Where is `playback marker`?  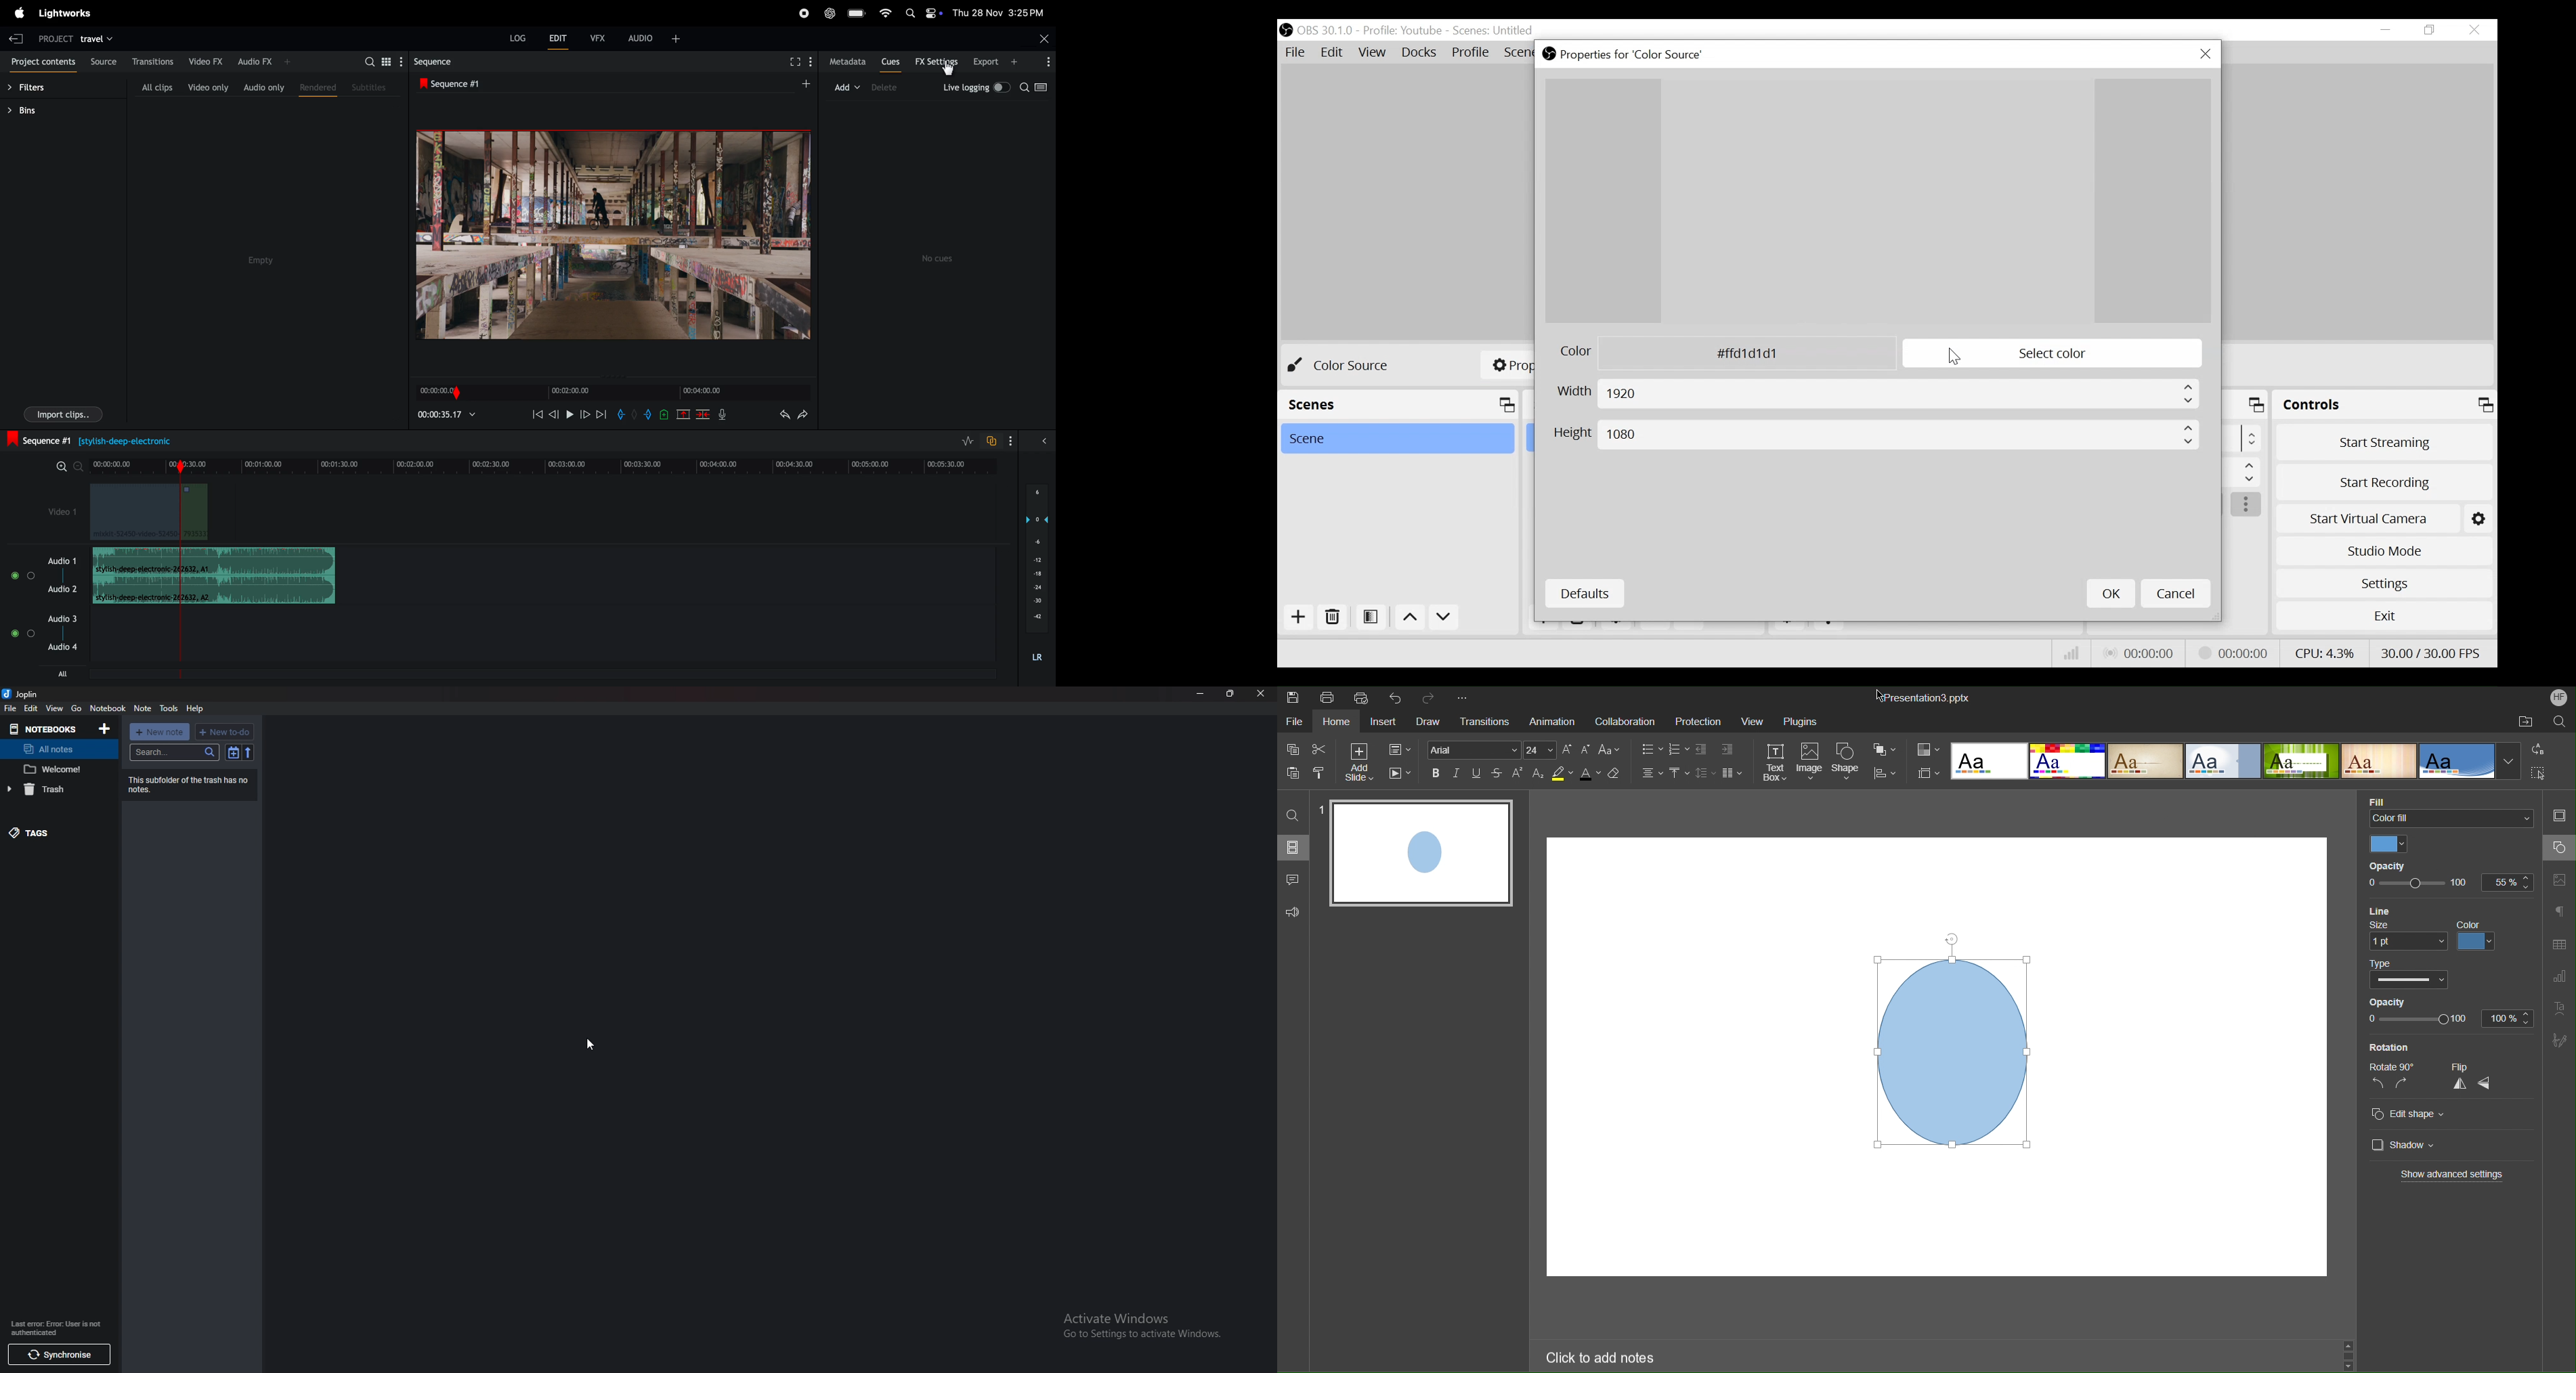
playback marker is located at coordinates (176, 647).